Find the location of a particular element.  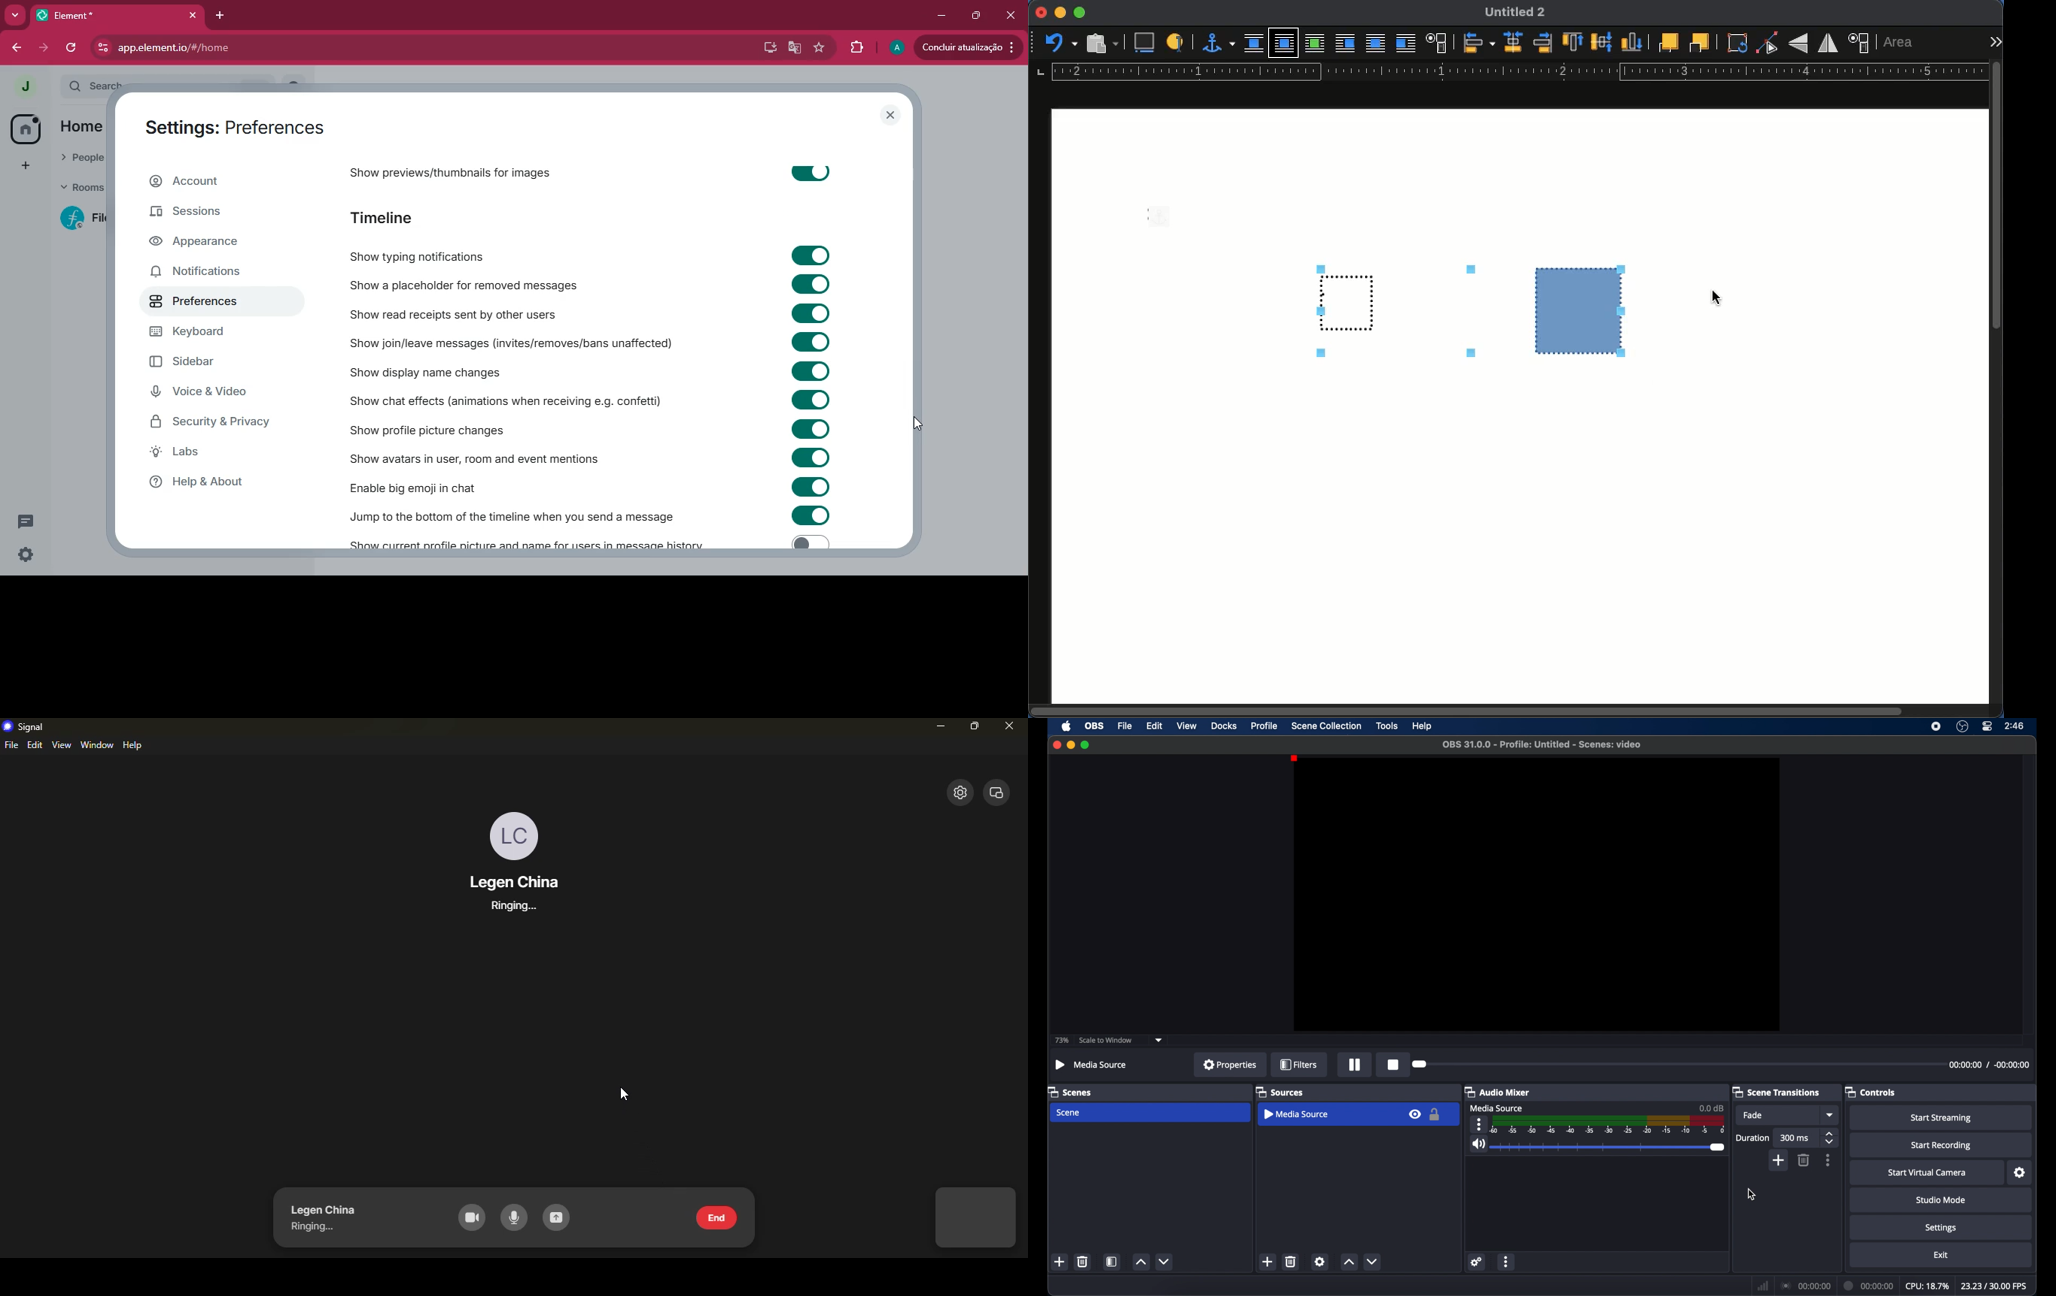

close is located at coordinates (1055, 744).